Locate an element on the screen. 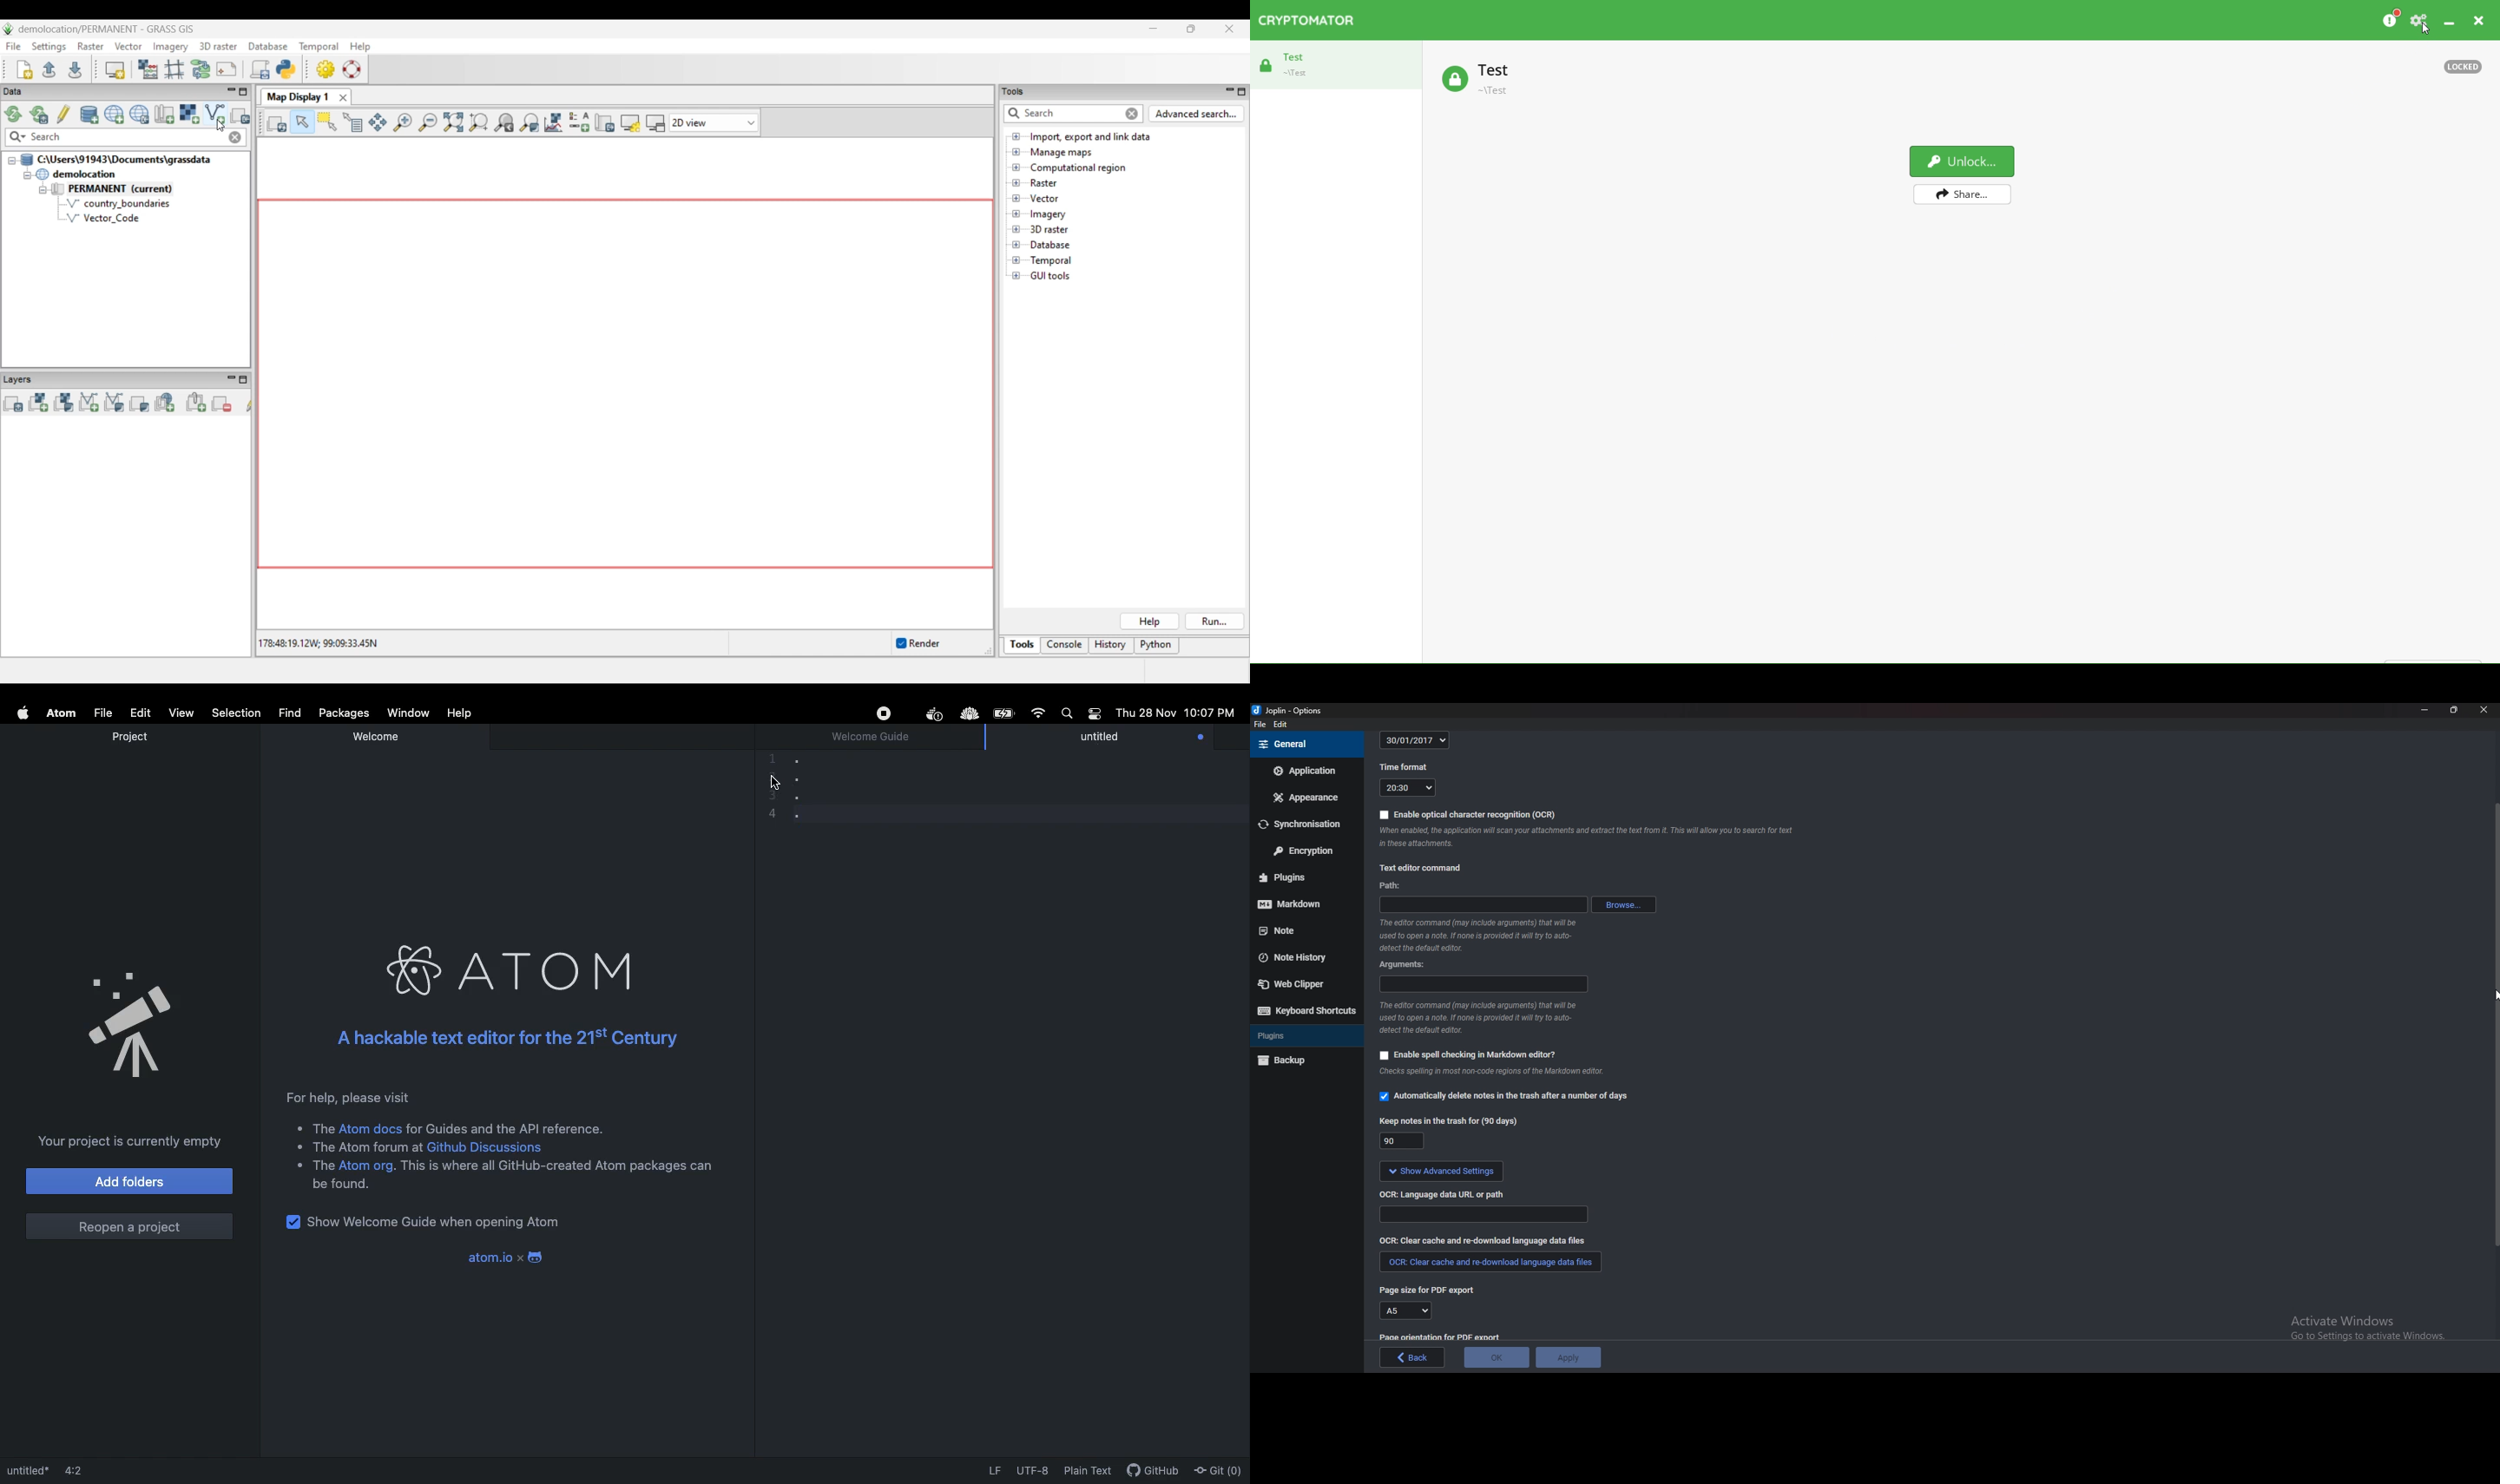 The image size is (2520, 1484). LF is located at coordinates (992, 1471).